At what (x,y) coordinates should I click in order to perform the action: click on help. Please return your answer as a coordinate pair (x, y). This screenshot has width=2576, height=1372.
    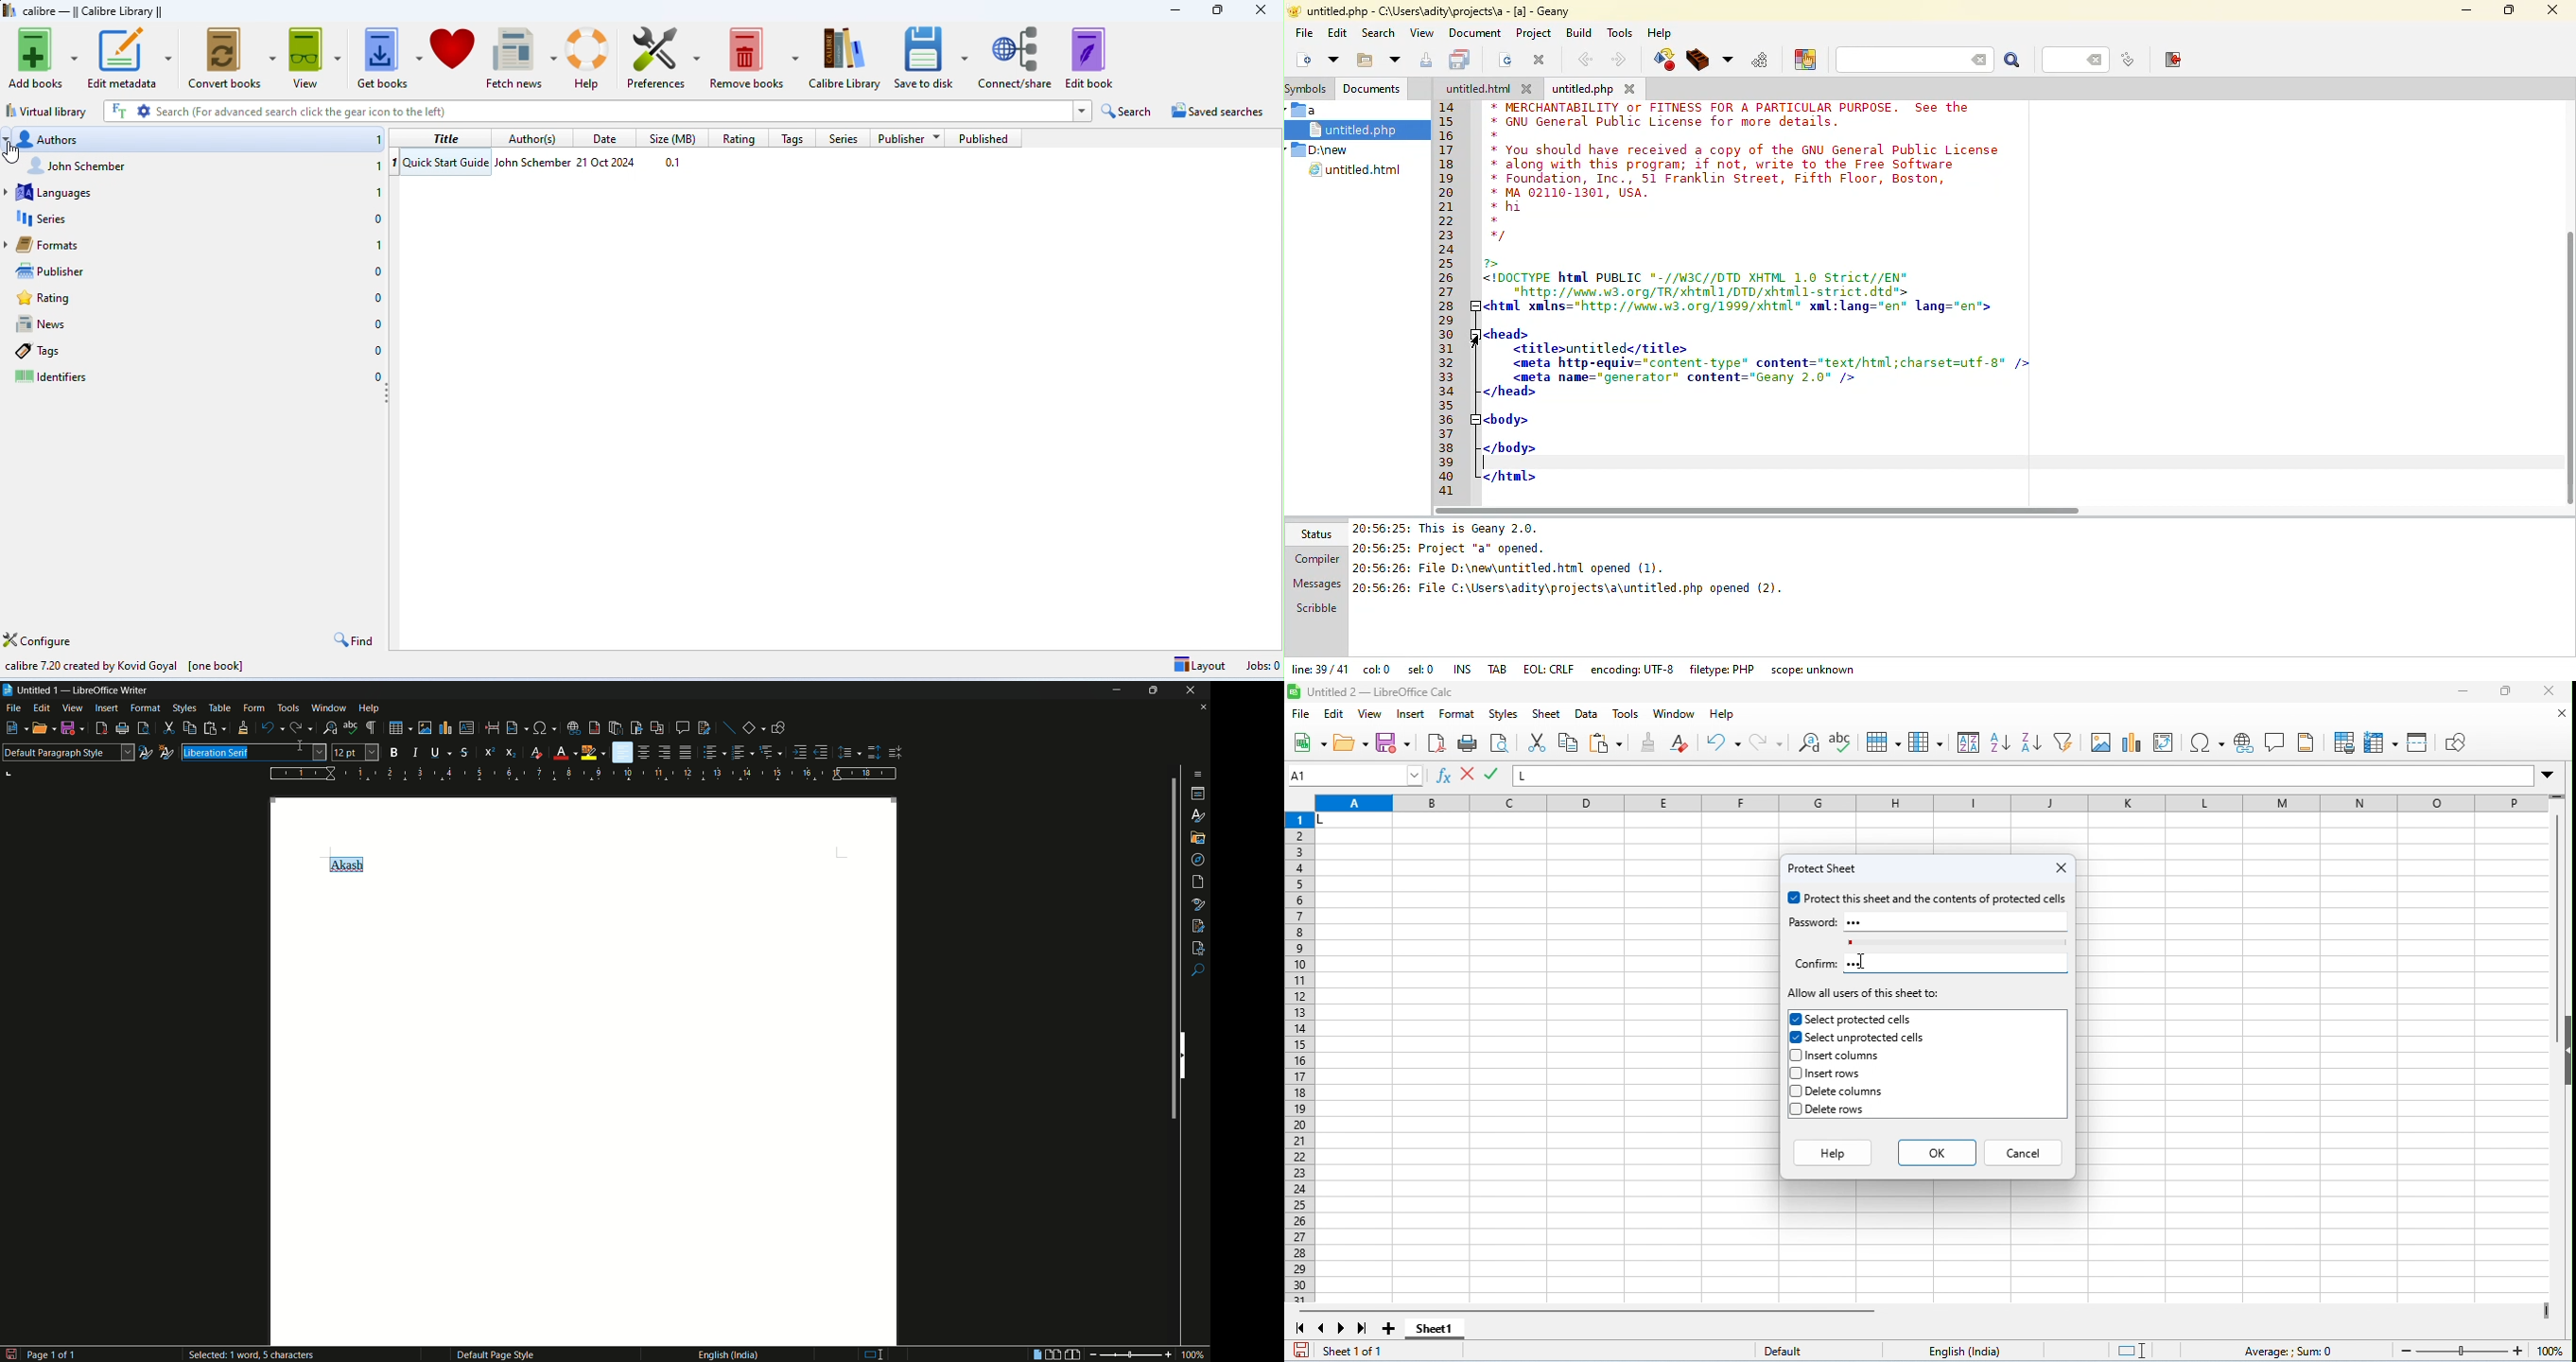
    Looking at the image, I should click on (1831, 1151).